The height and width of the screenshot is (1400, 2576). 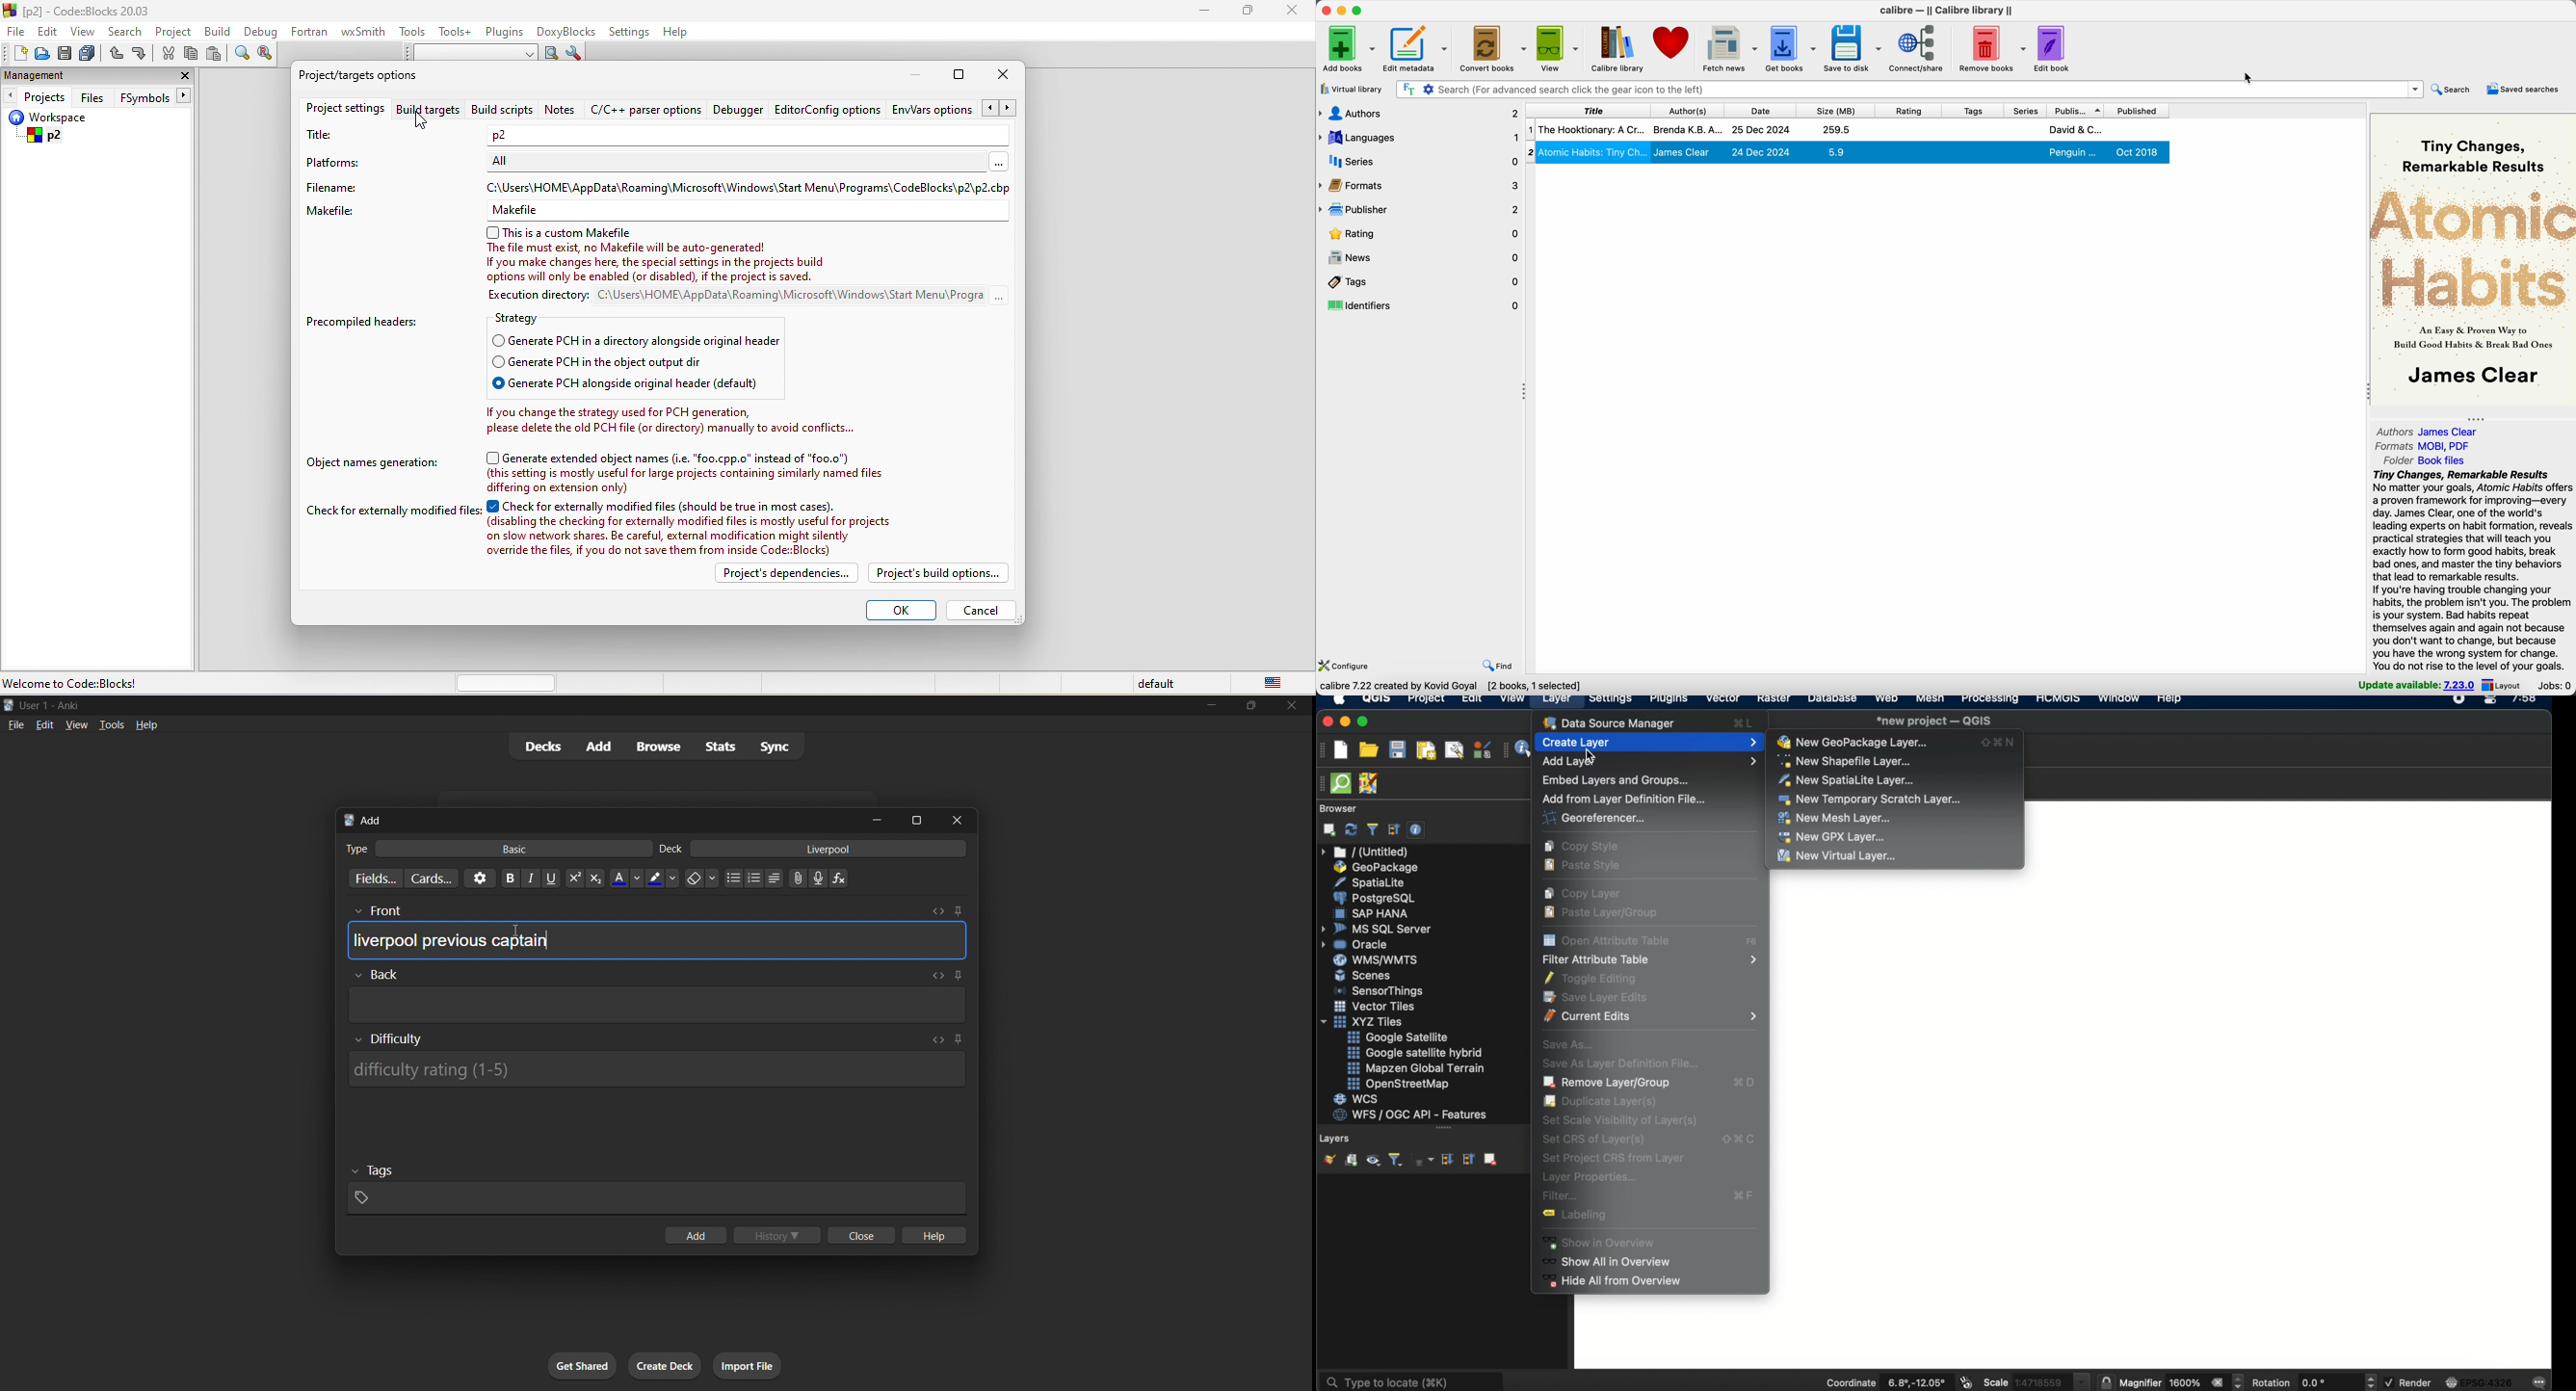 What do you see at coordinates (1325, 9) in the screenshot?
I see `close Calibre` at bounding box center [1325, 9].